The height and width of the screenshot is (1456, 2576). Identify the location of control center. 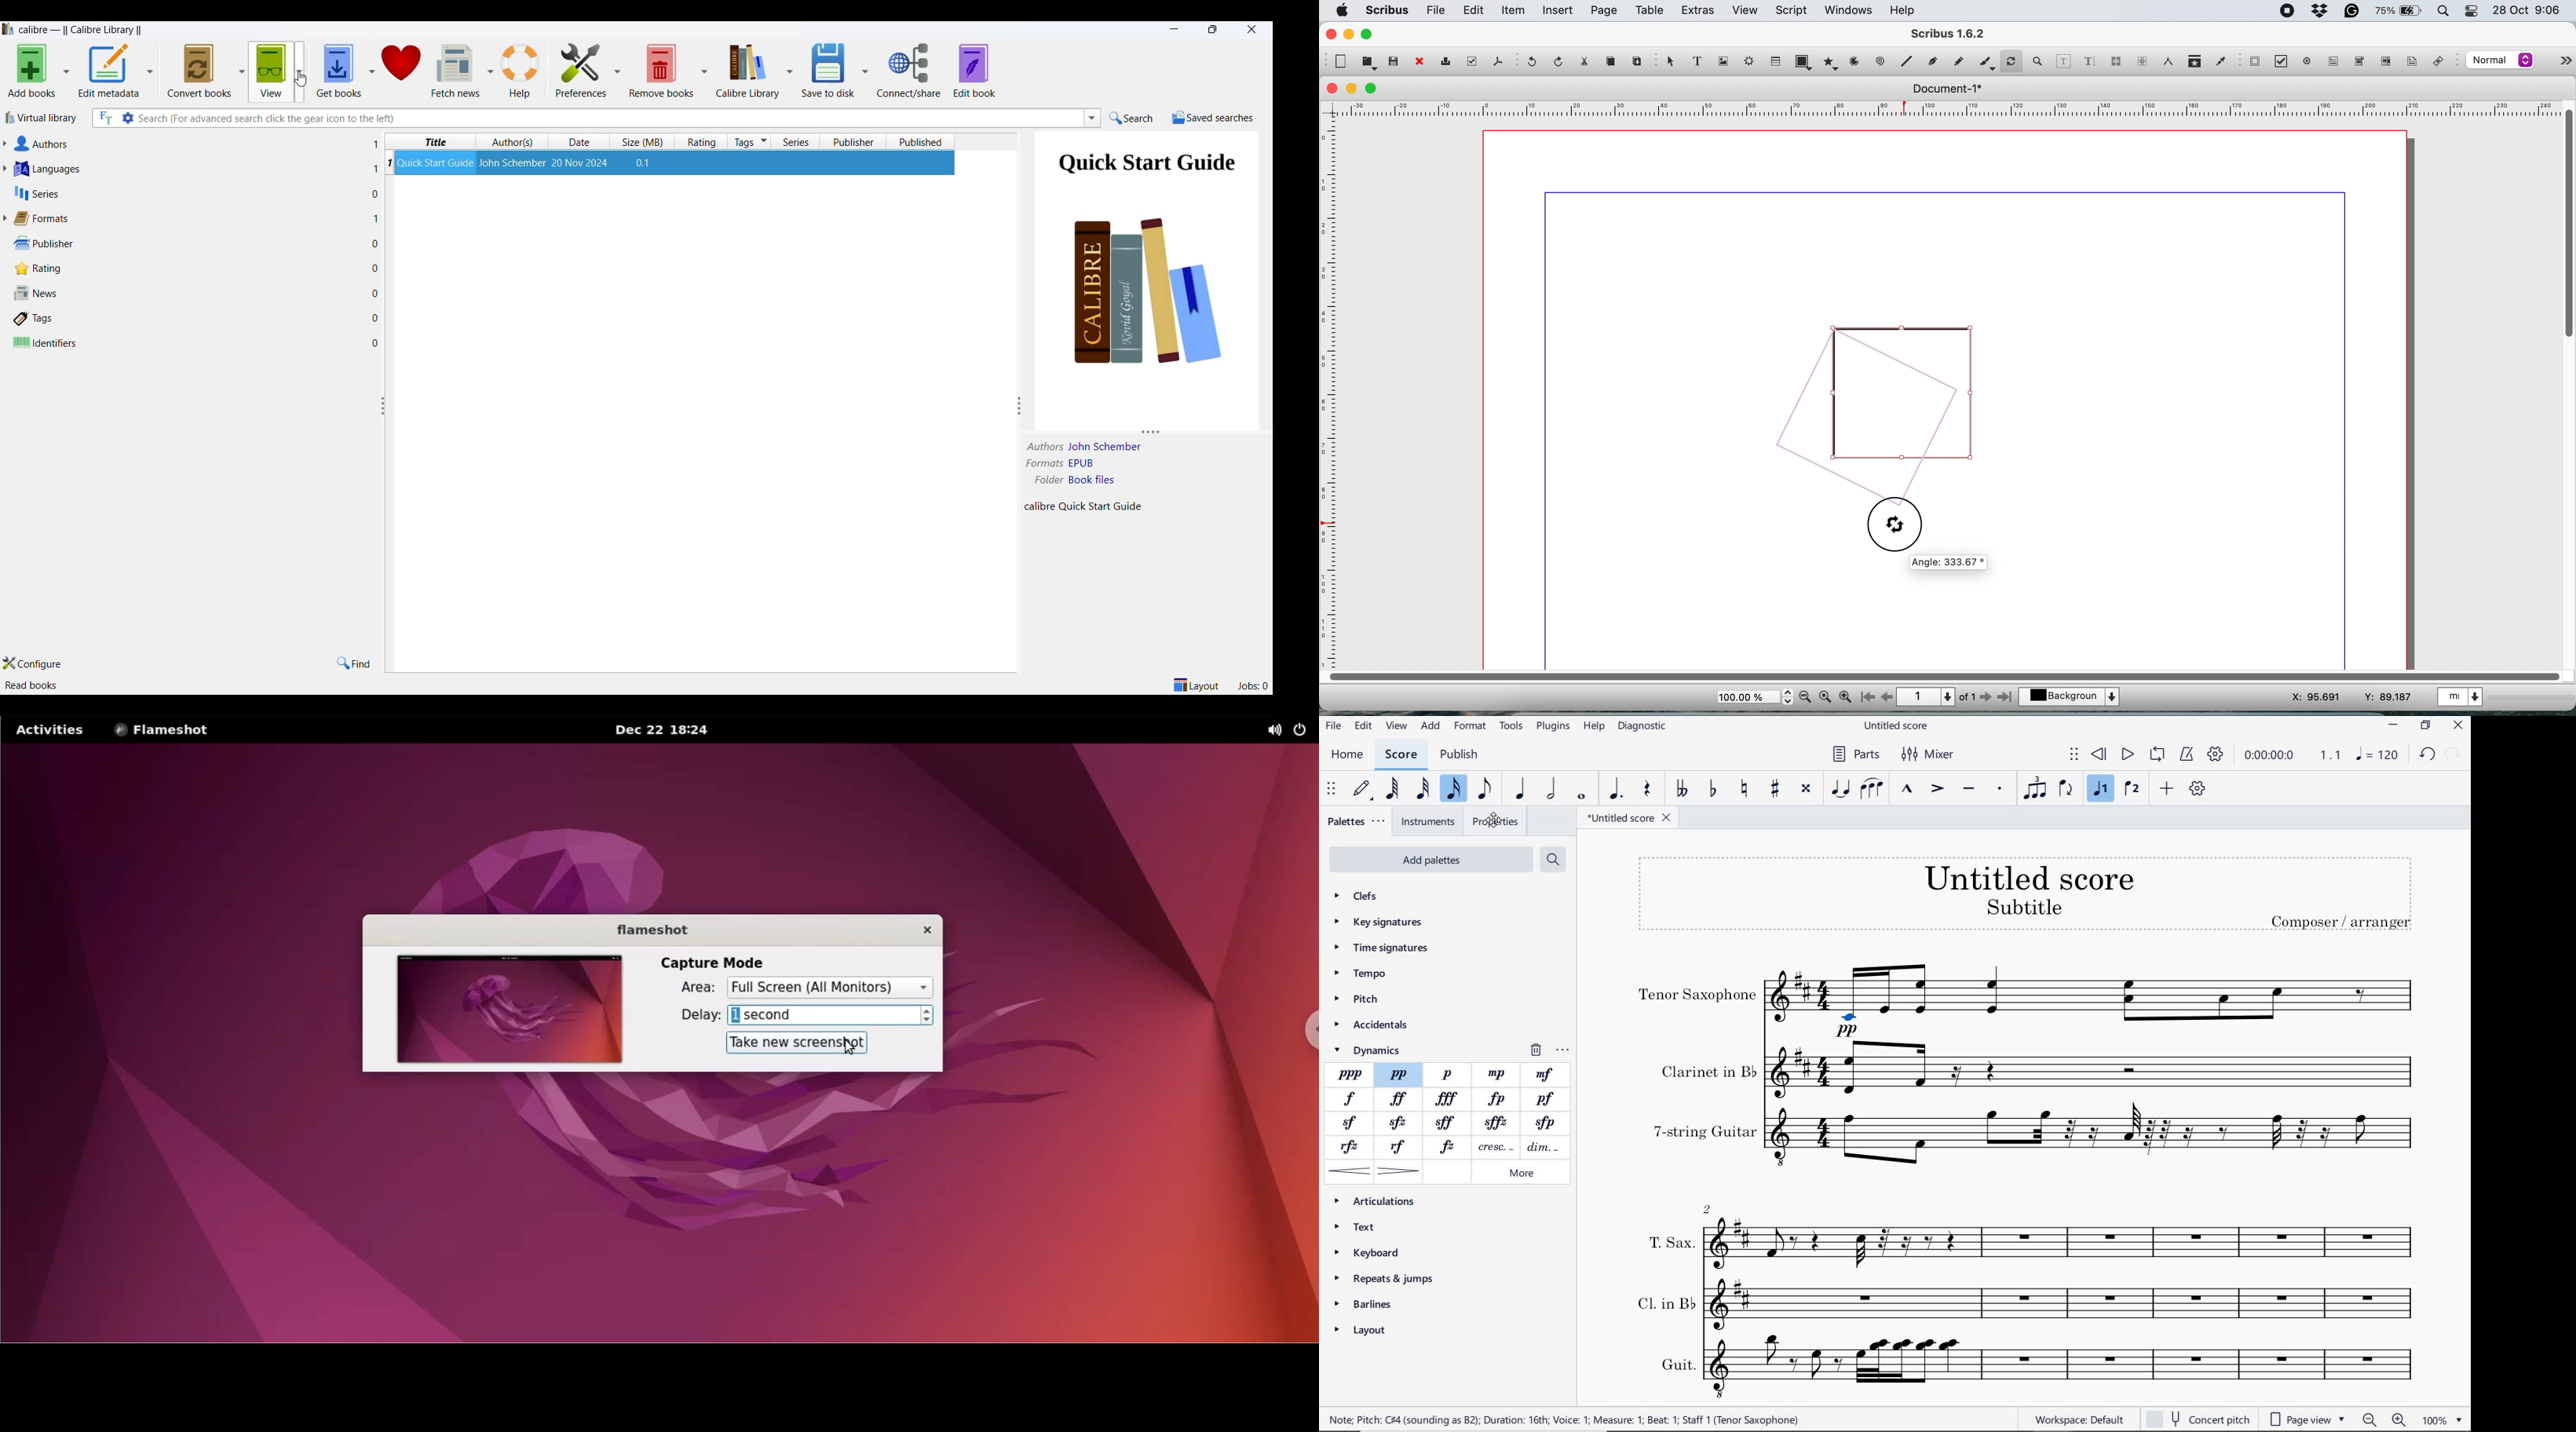
(2470, 12).